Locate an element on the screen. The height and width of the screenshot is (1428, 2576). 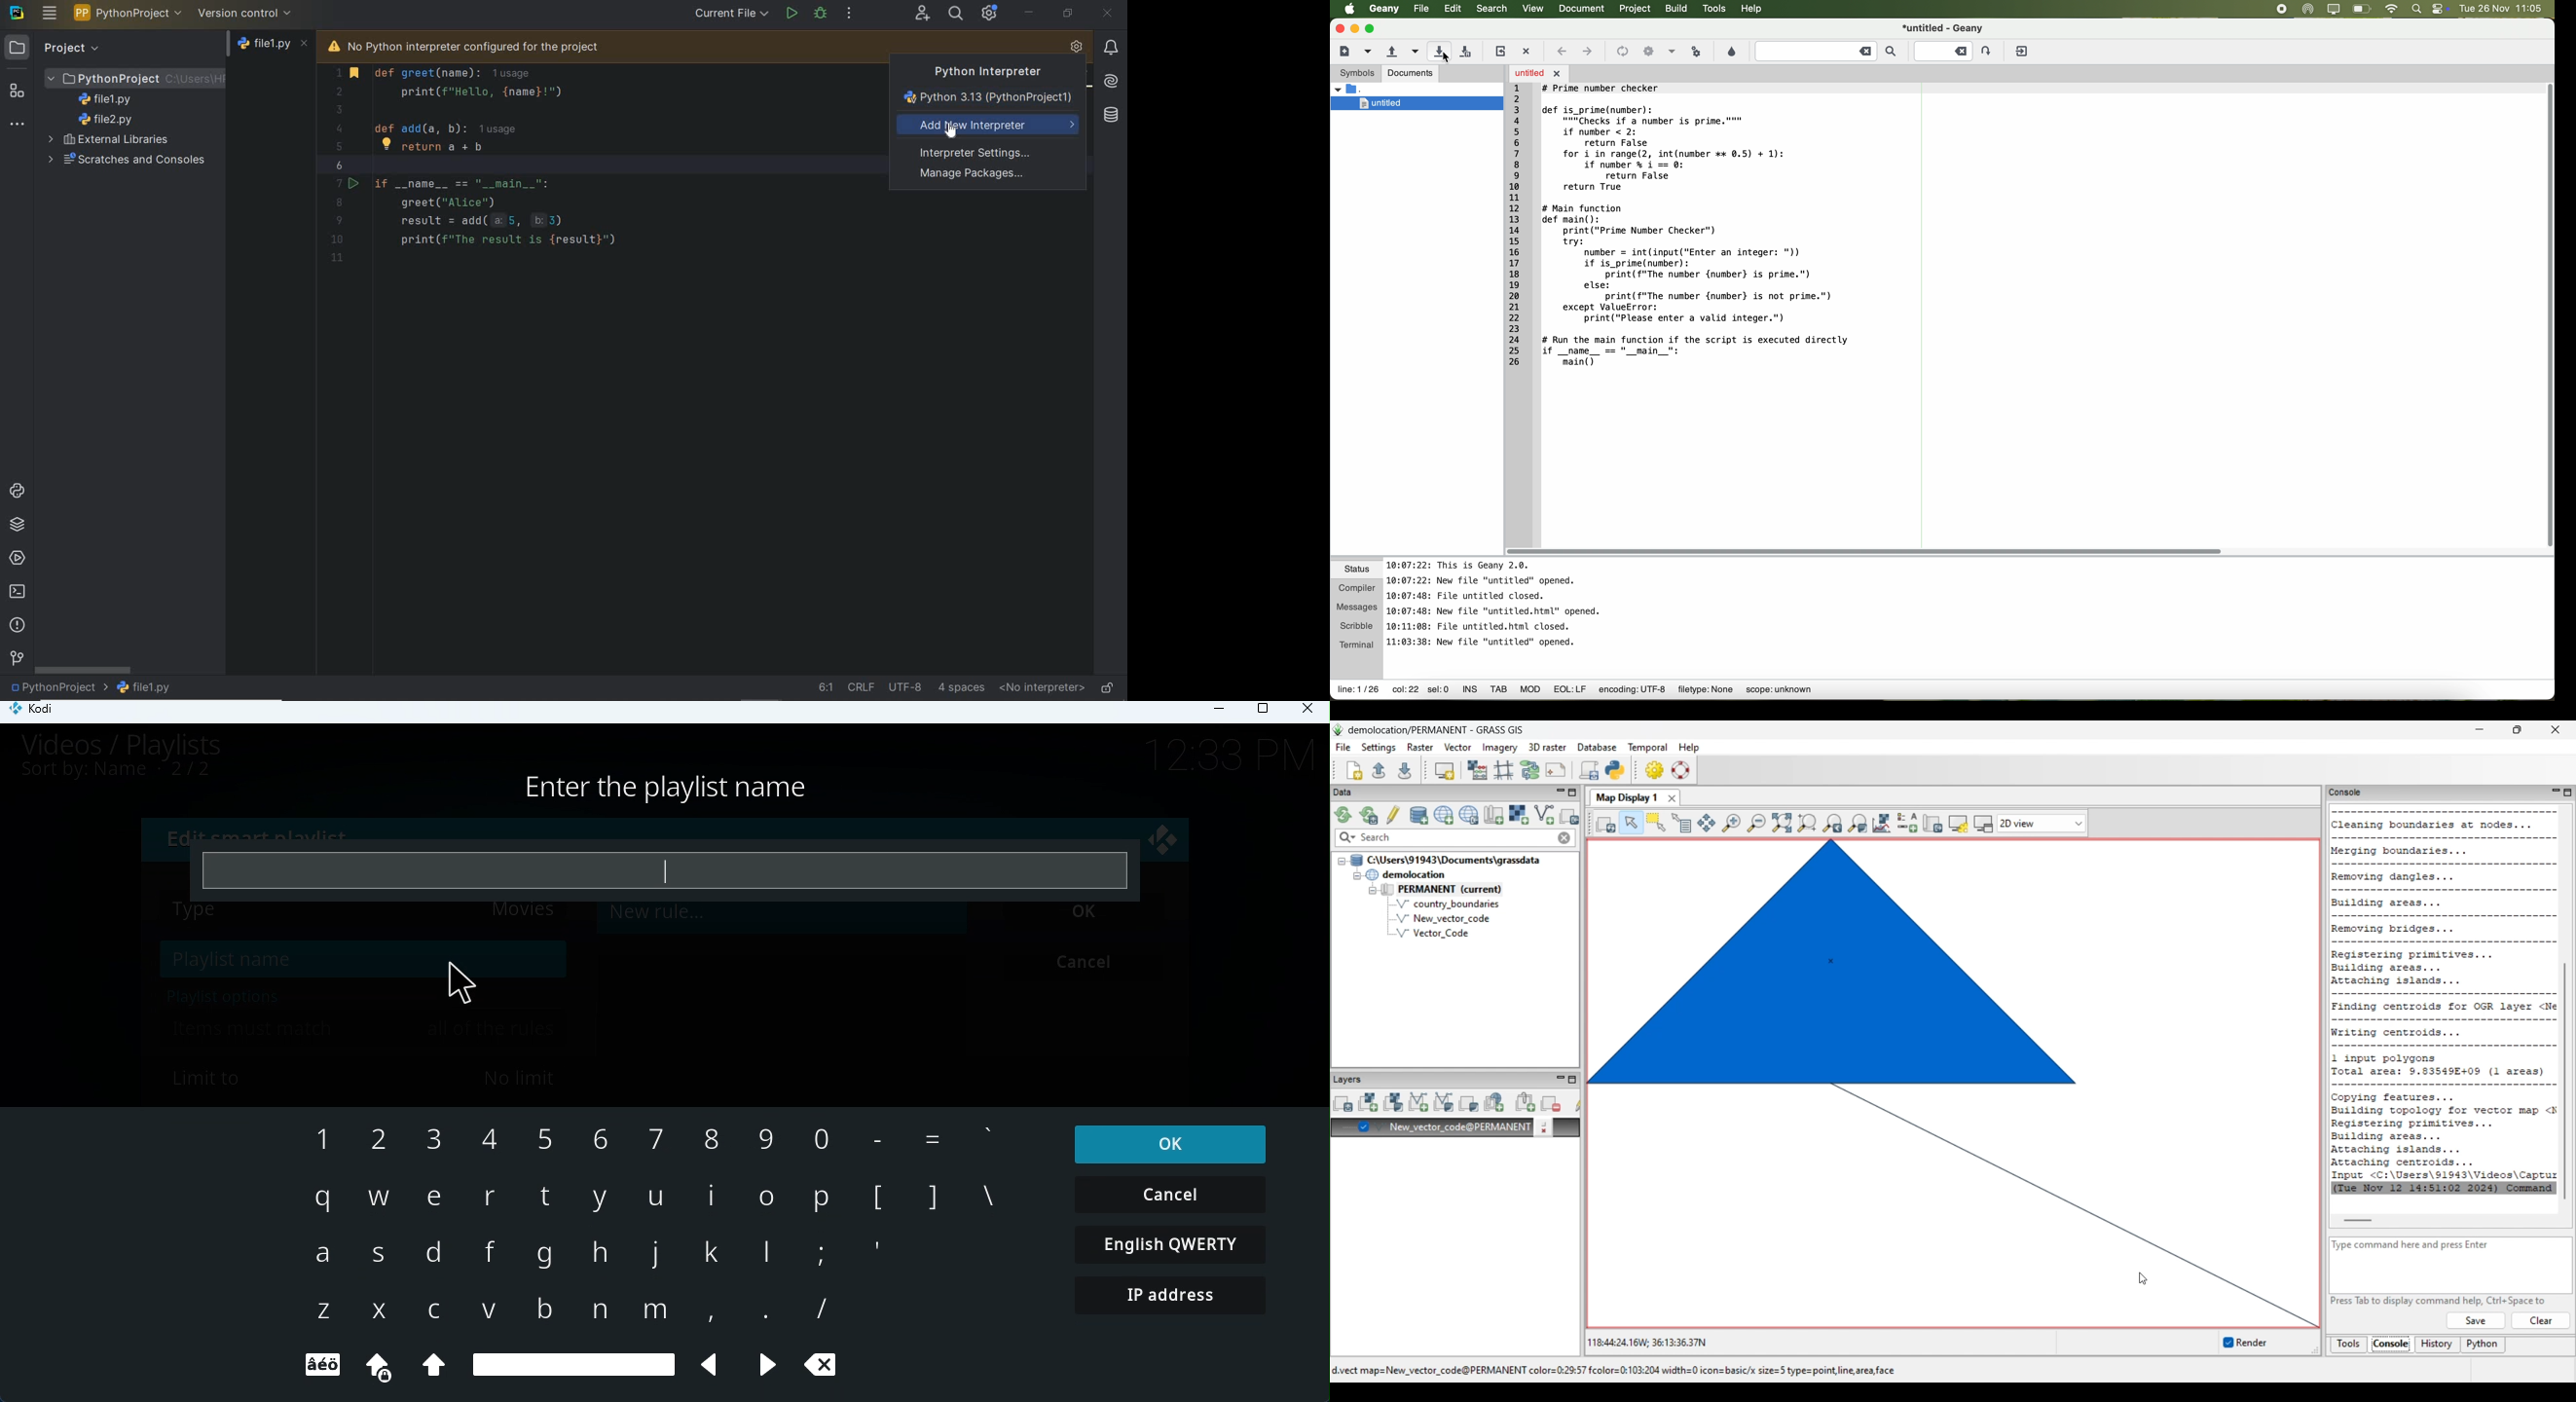
cursor is located at coordinates (954, 134).